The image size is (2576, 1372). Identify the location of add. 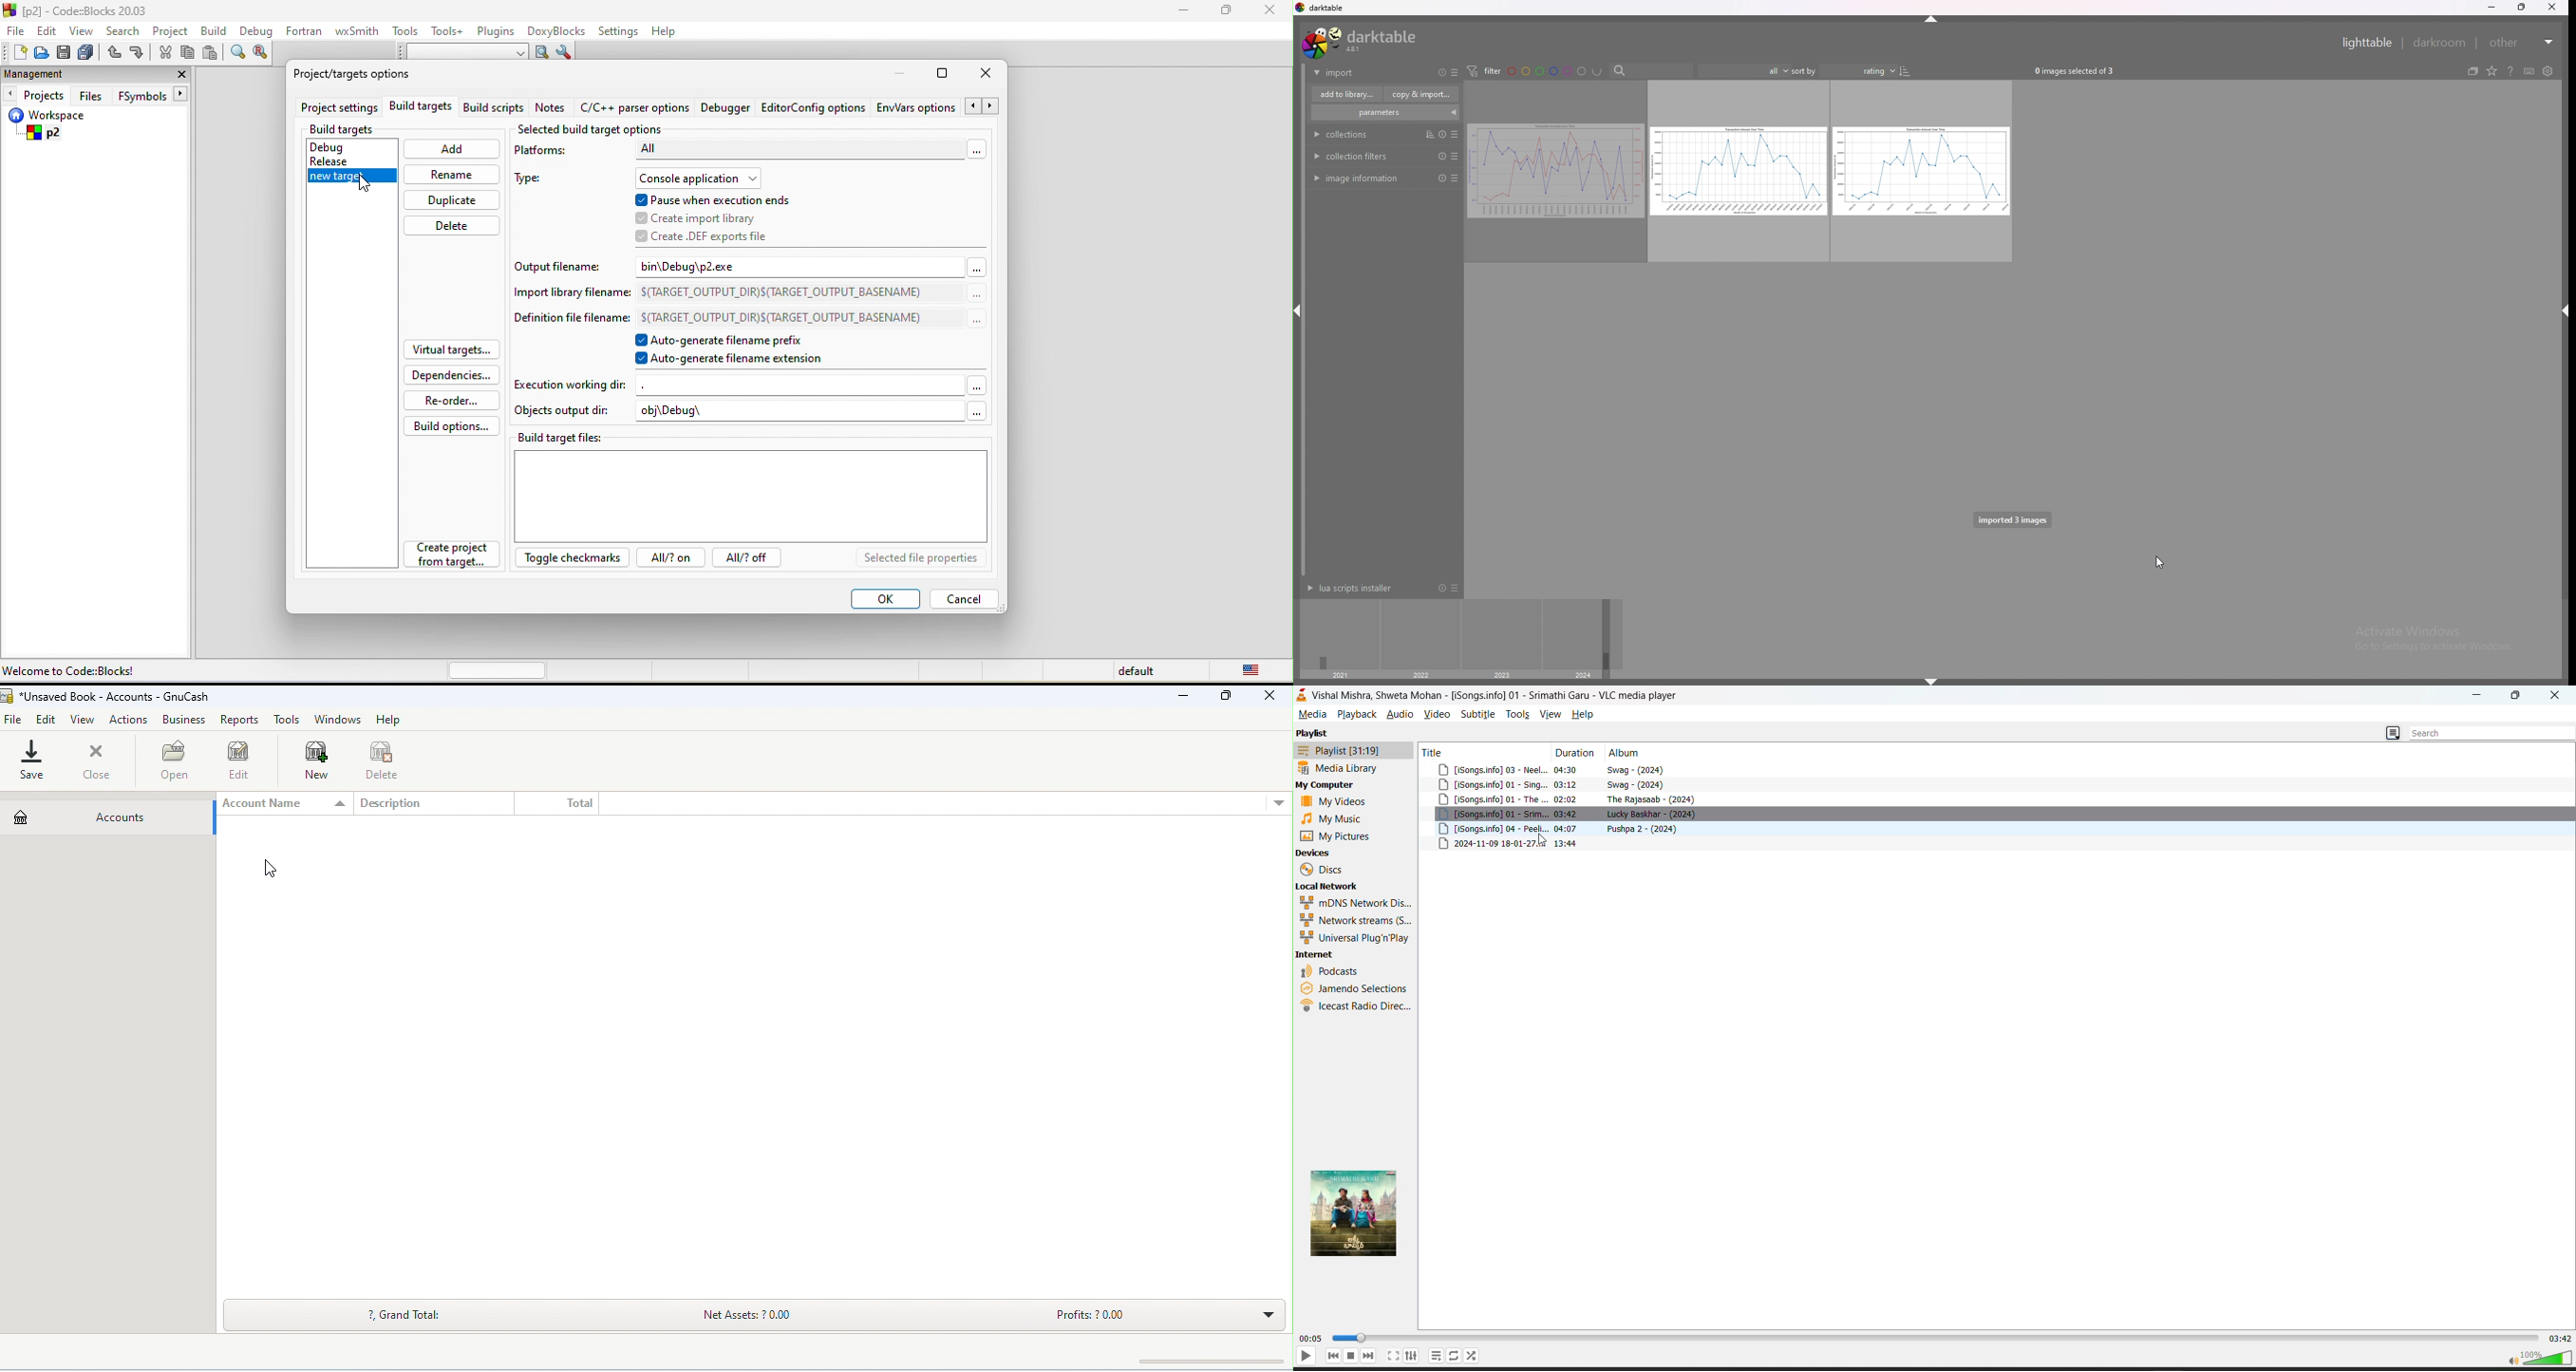
(452, 151).